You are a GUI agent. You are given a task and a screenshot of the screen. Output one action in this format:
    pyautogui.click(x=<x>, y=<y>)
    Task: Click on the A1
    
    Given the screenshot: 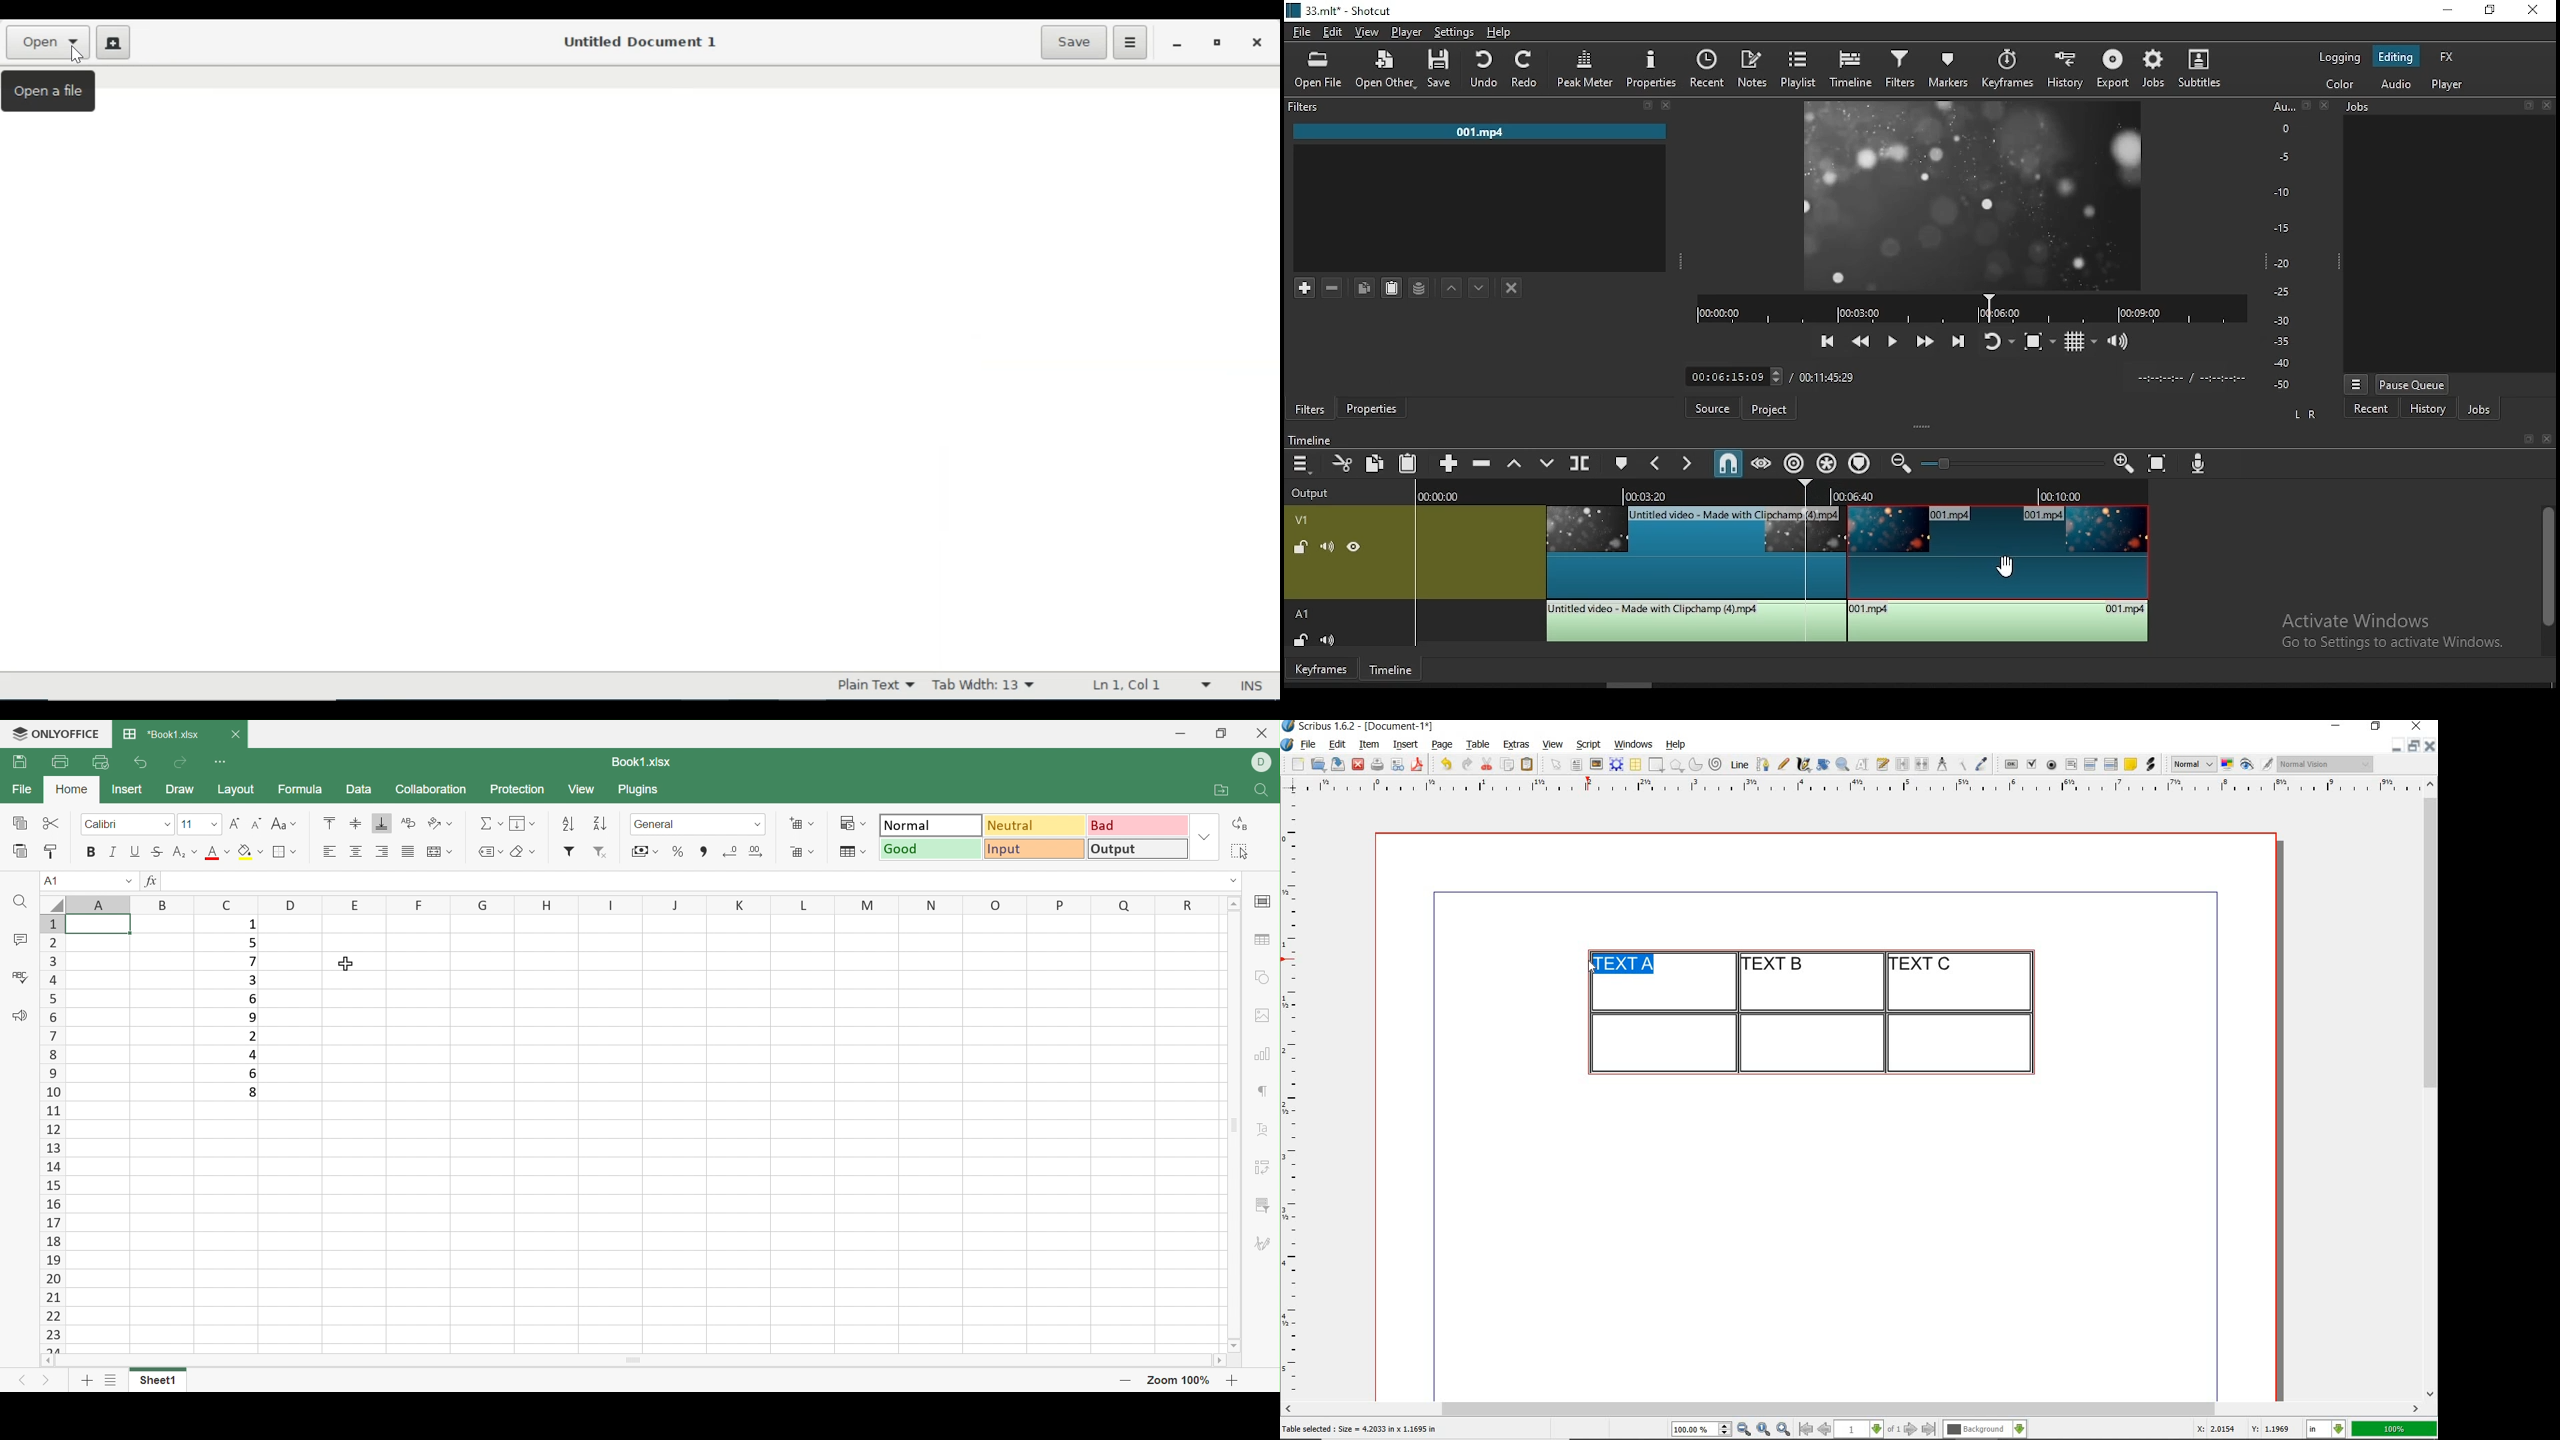 What is the action you would take?
    pyautogui.click(x=53, y=881)
    